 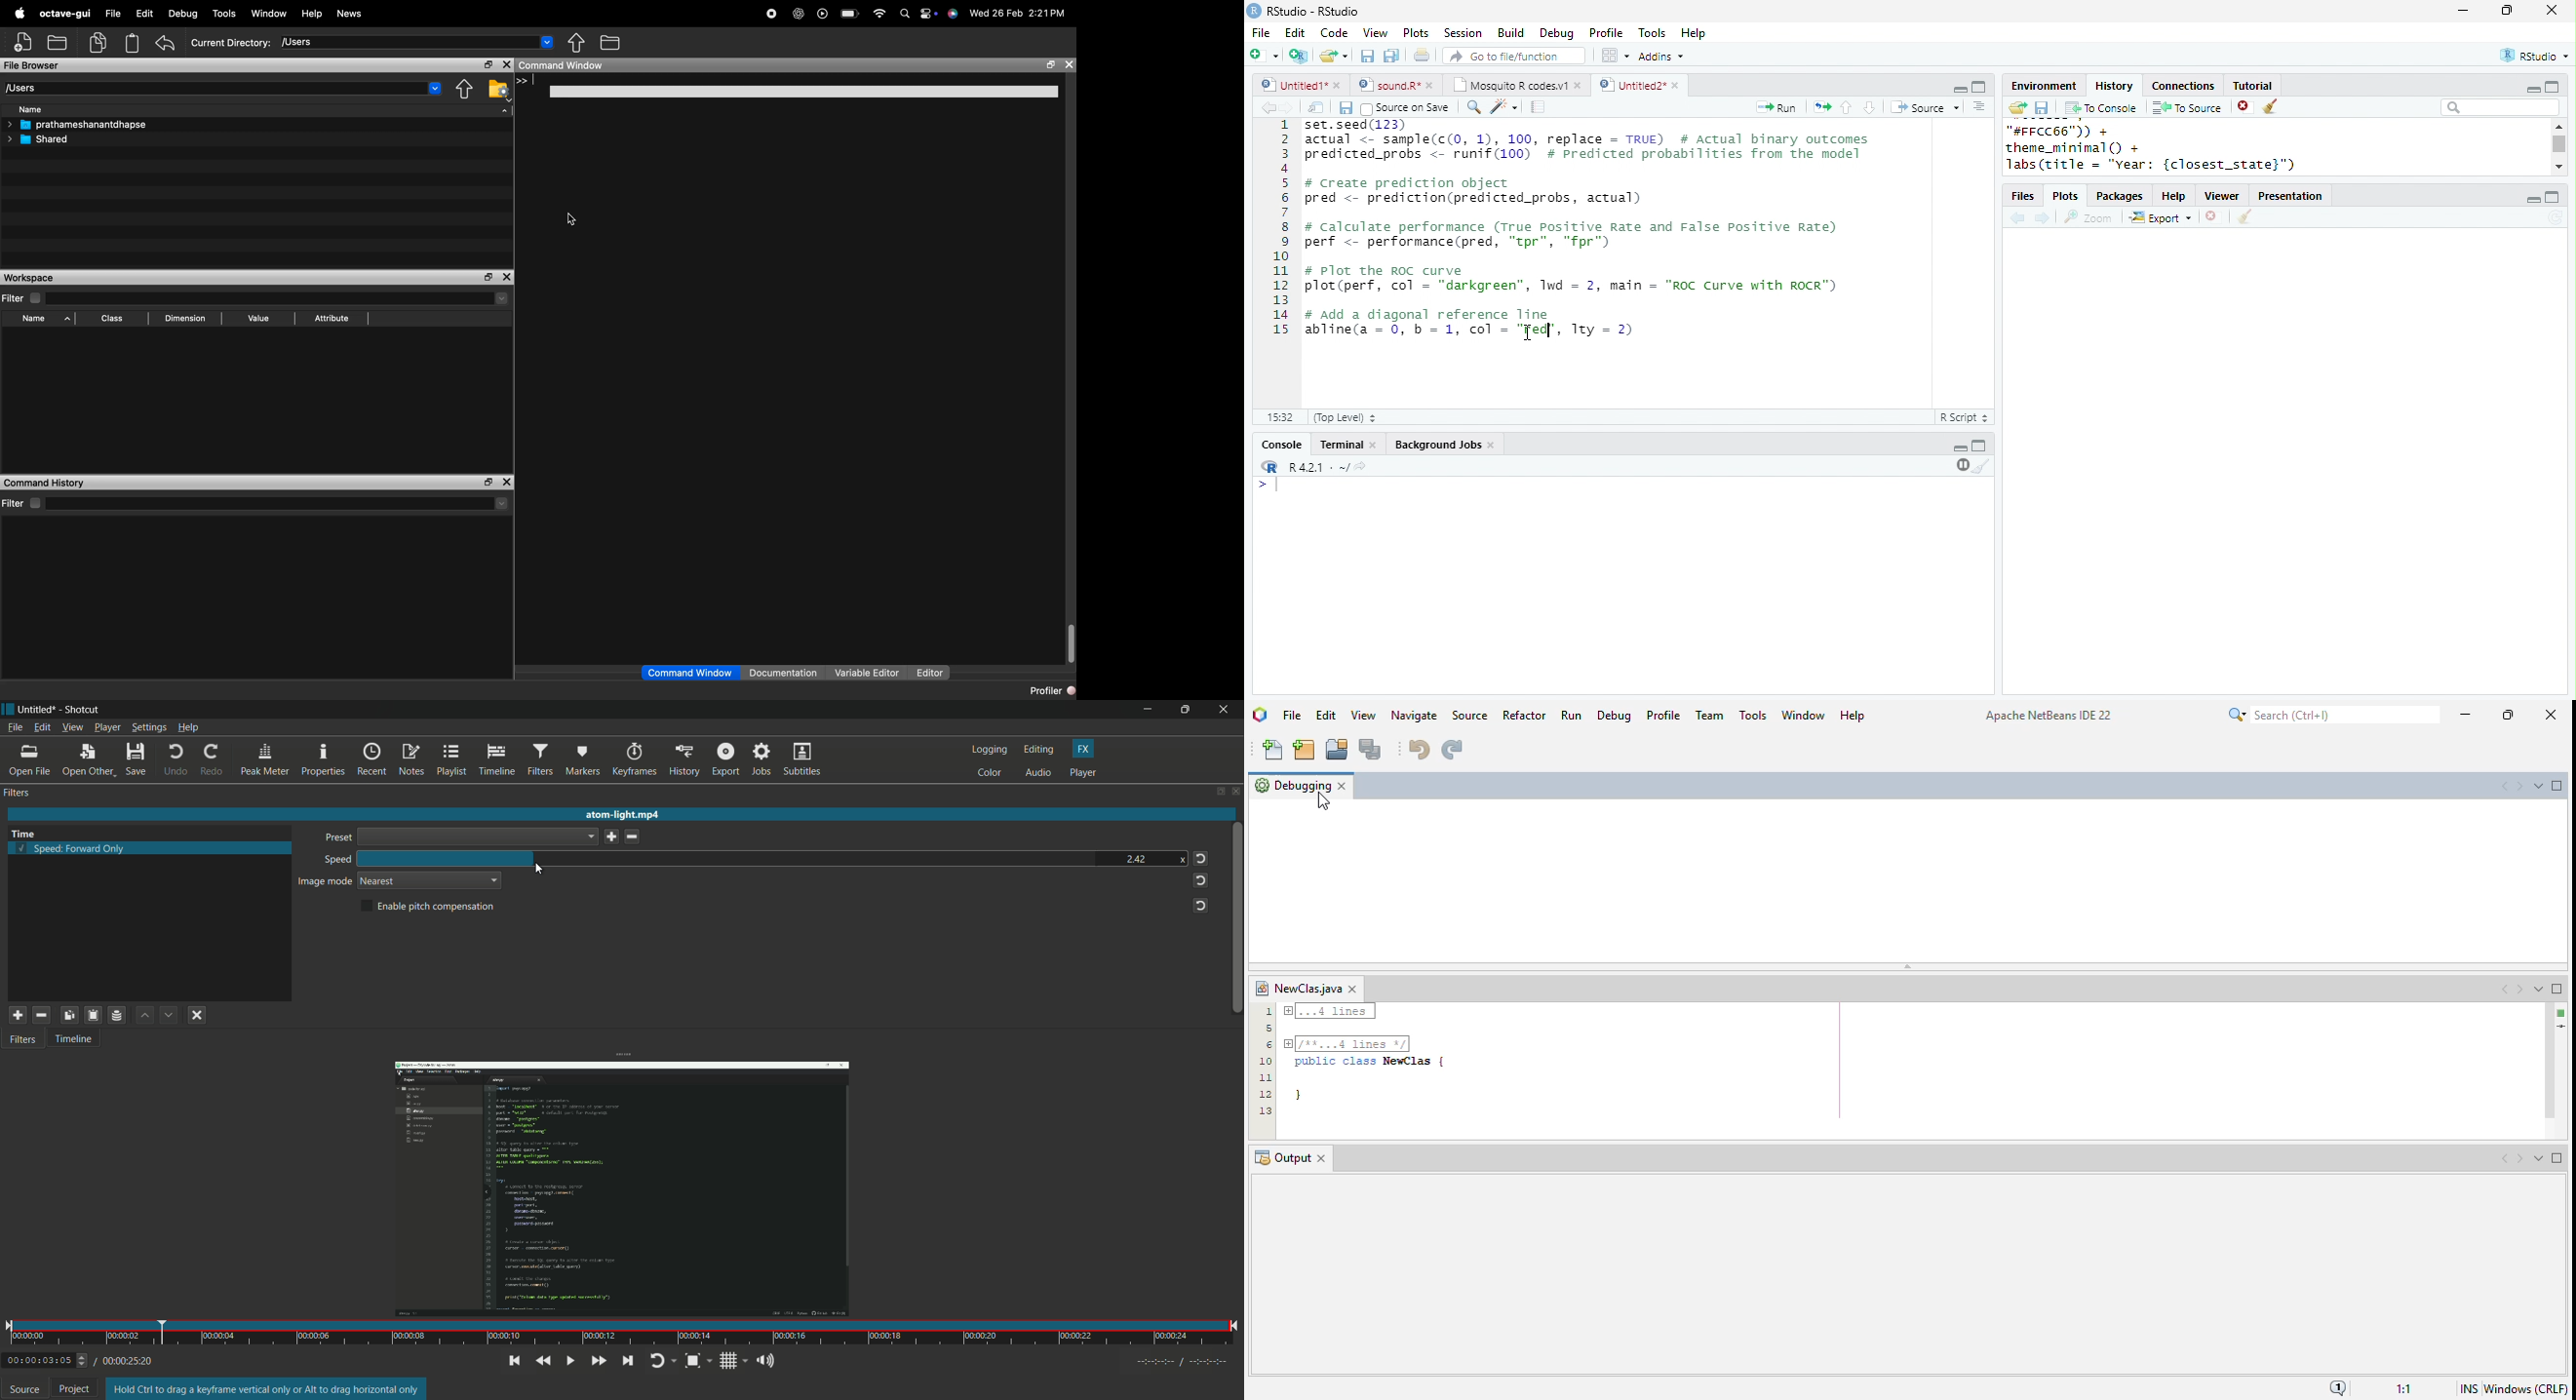 I want to click on forward, so click(x=2044, y=219).